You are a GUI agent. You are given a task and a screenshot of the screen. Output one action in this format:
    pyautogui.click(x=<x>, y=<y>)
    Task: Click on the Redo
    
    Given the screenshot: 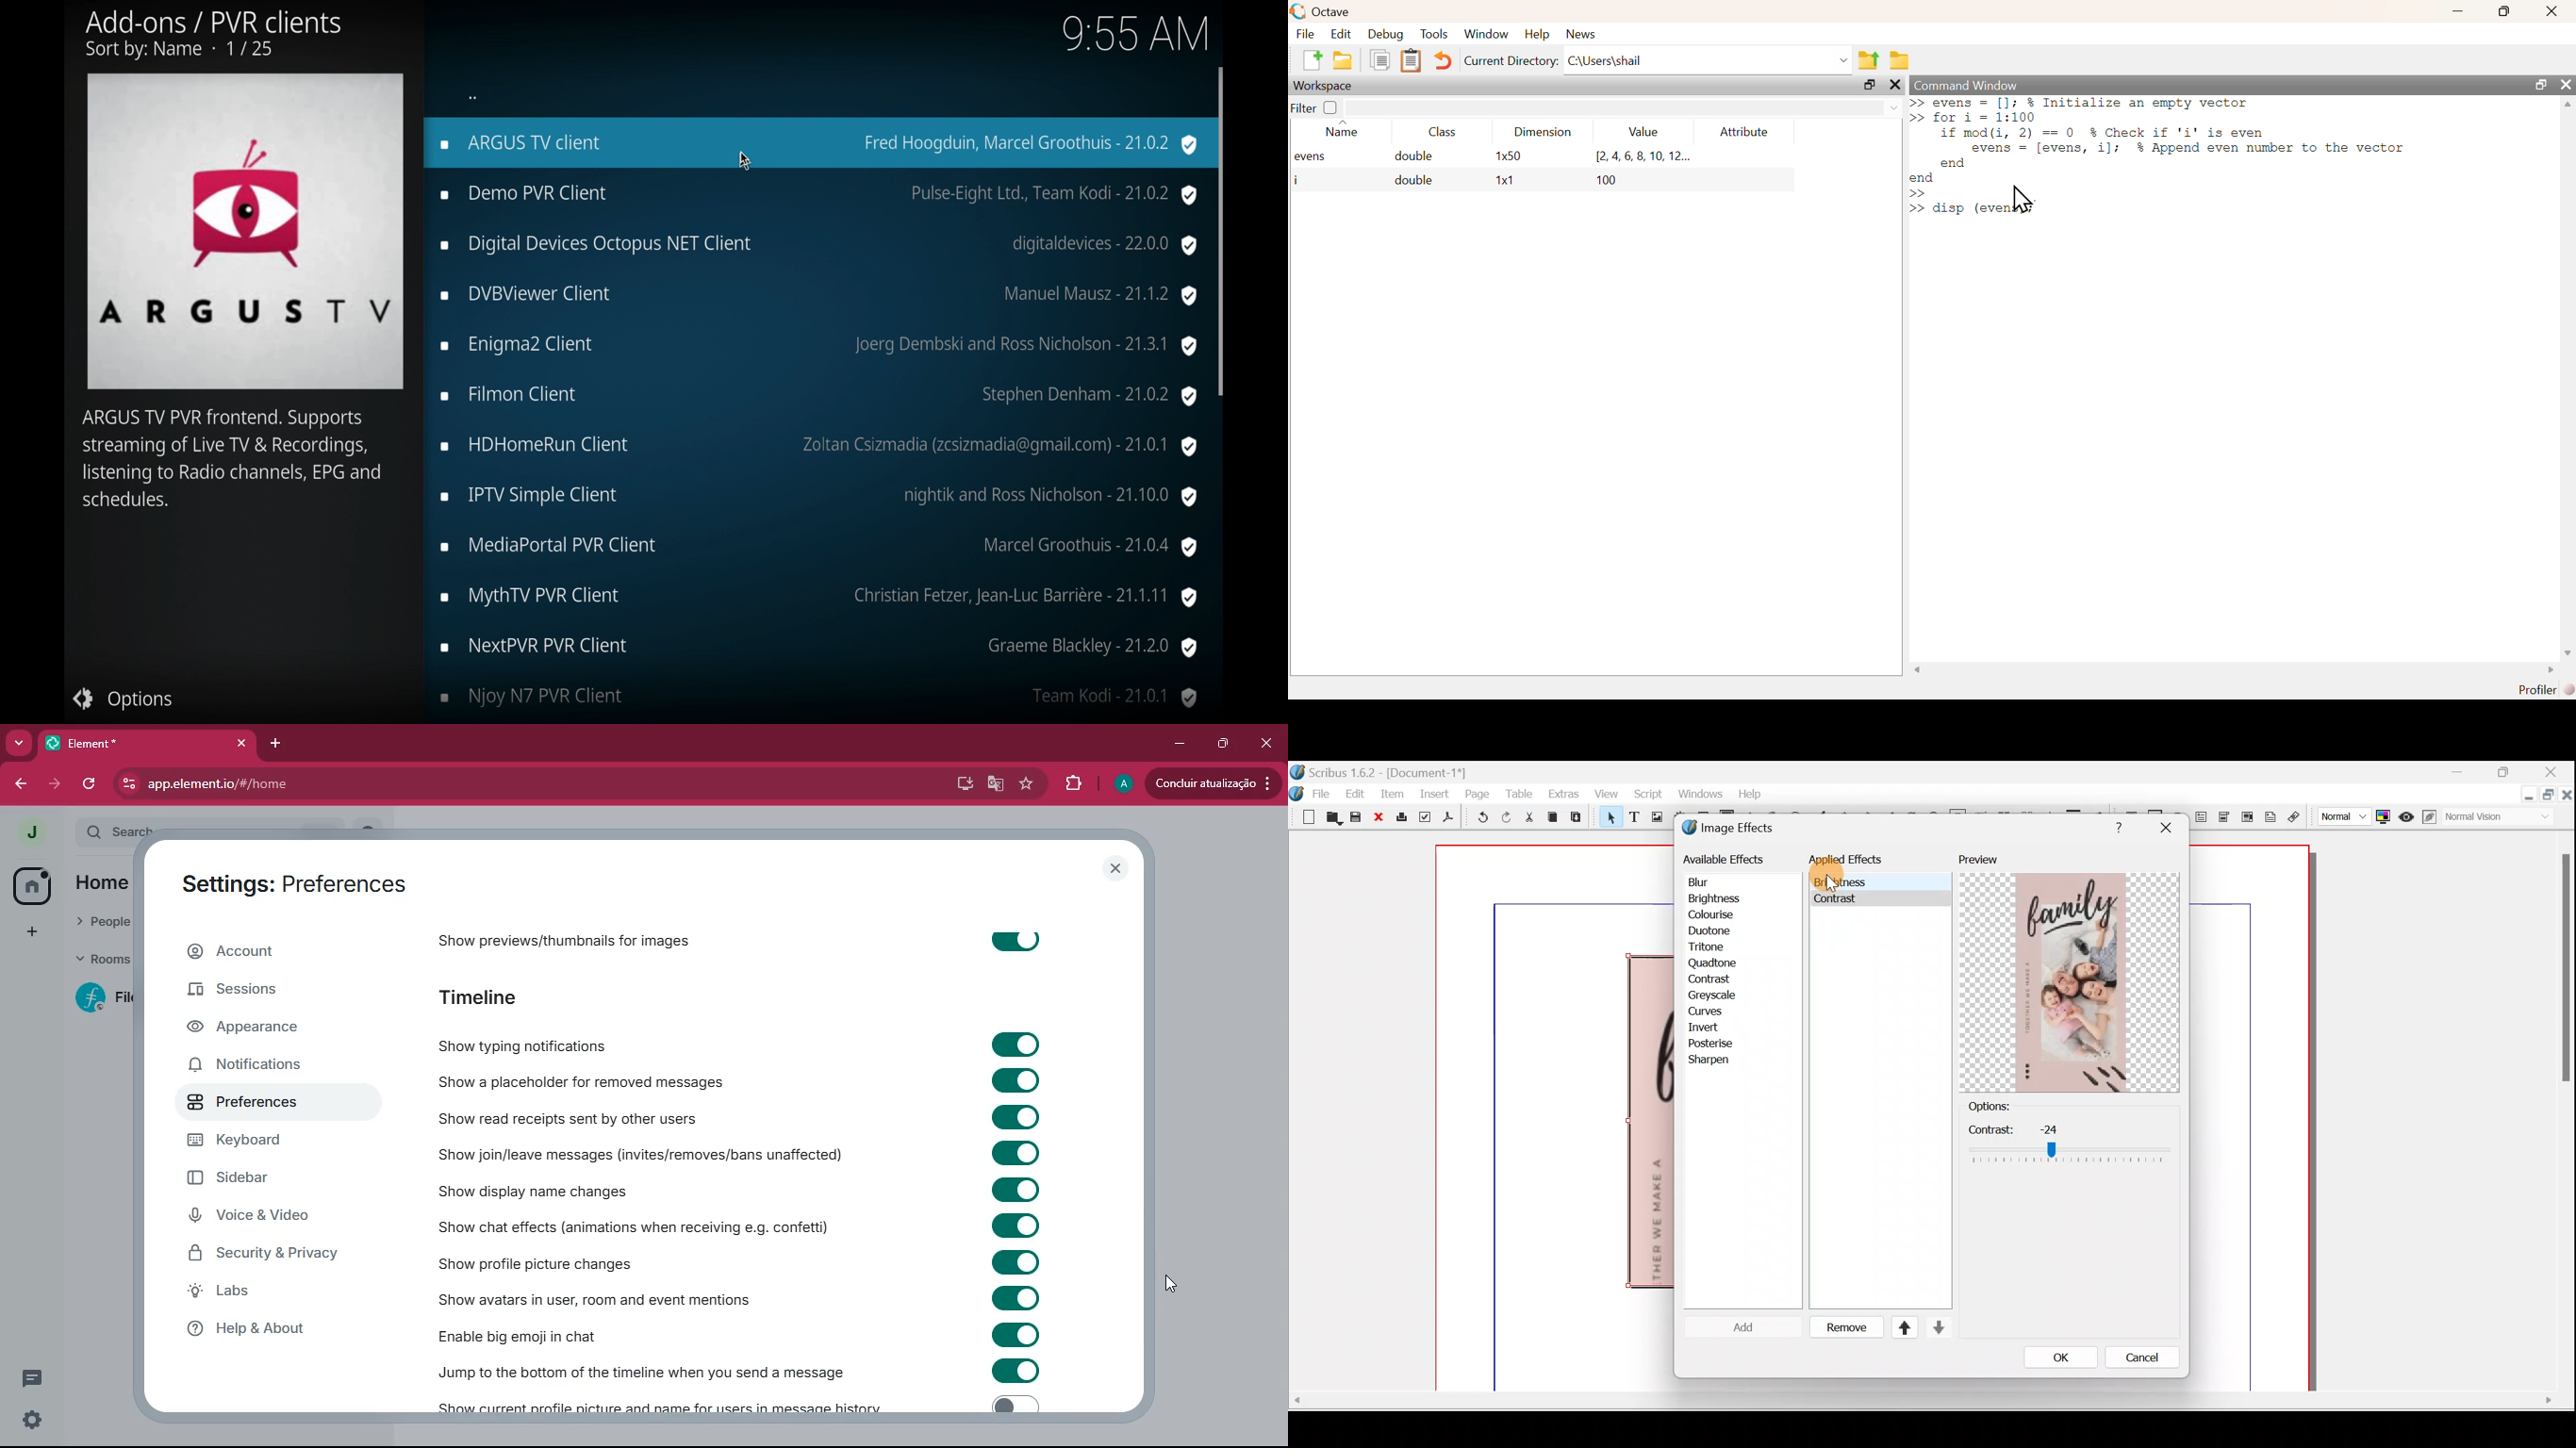 What is the action you would take?
    pyautogui.click(x=1506, y=817)
    